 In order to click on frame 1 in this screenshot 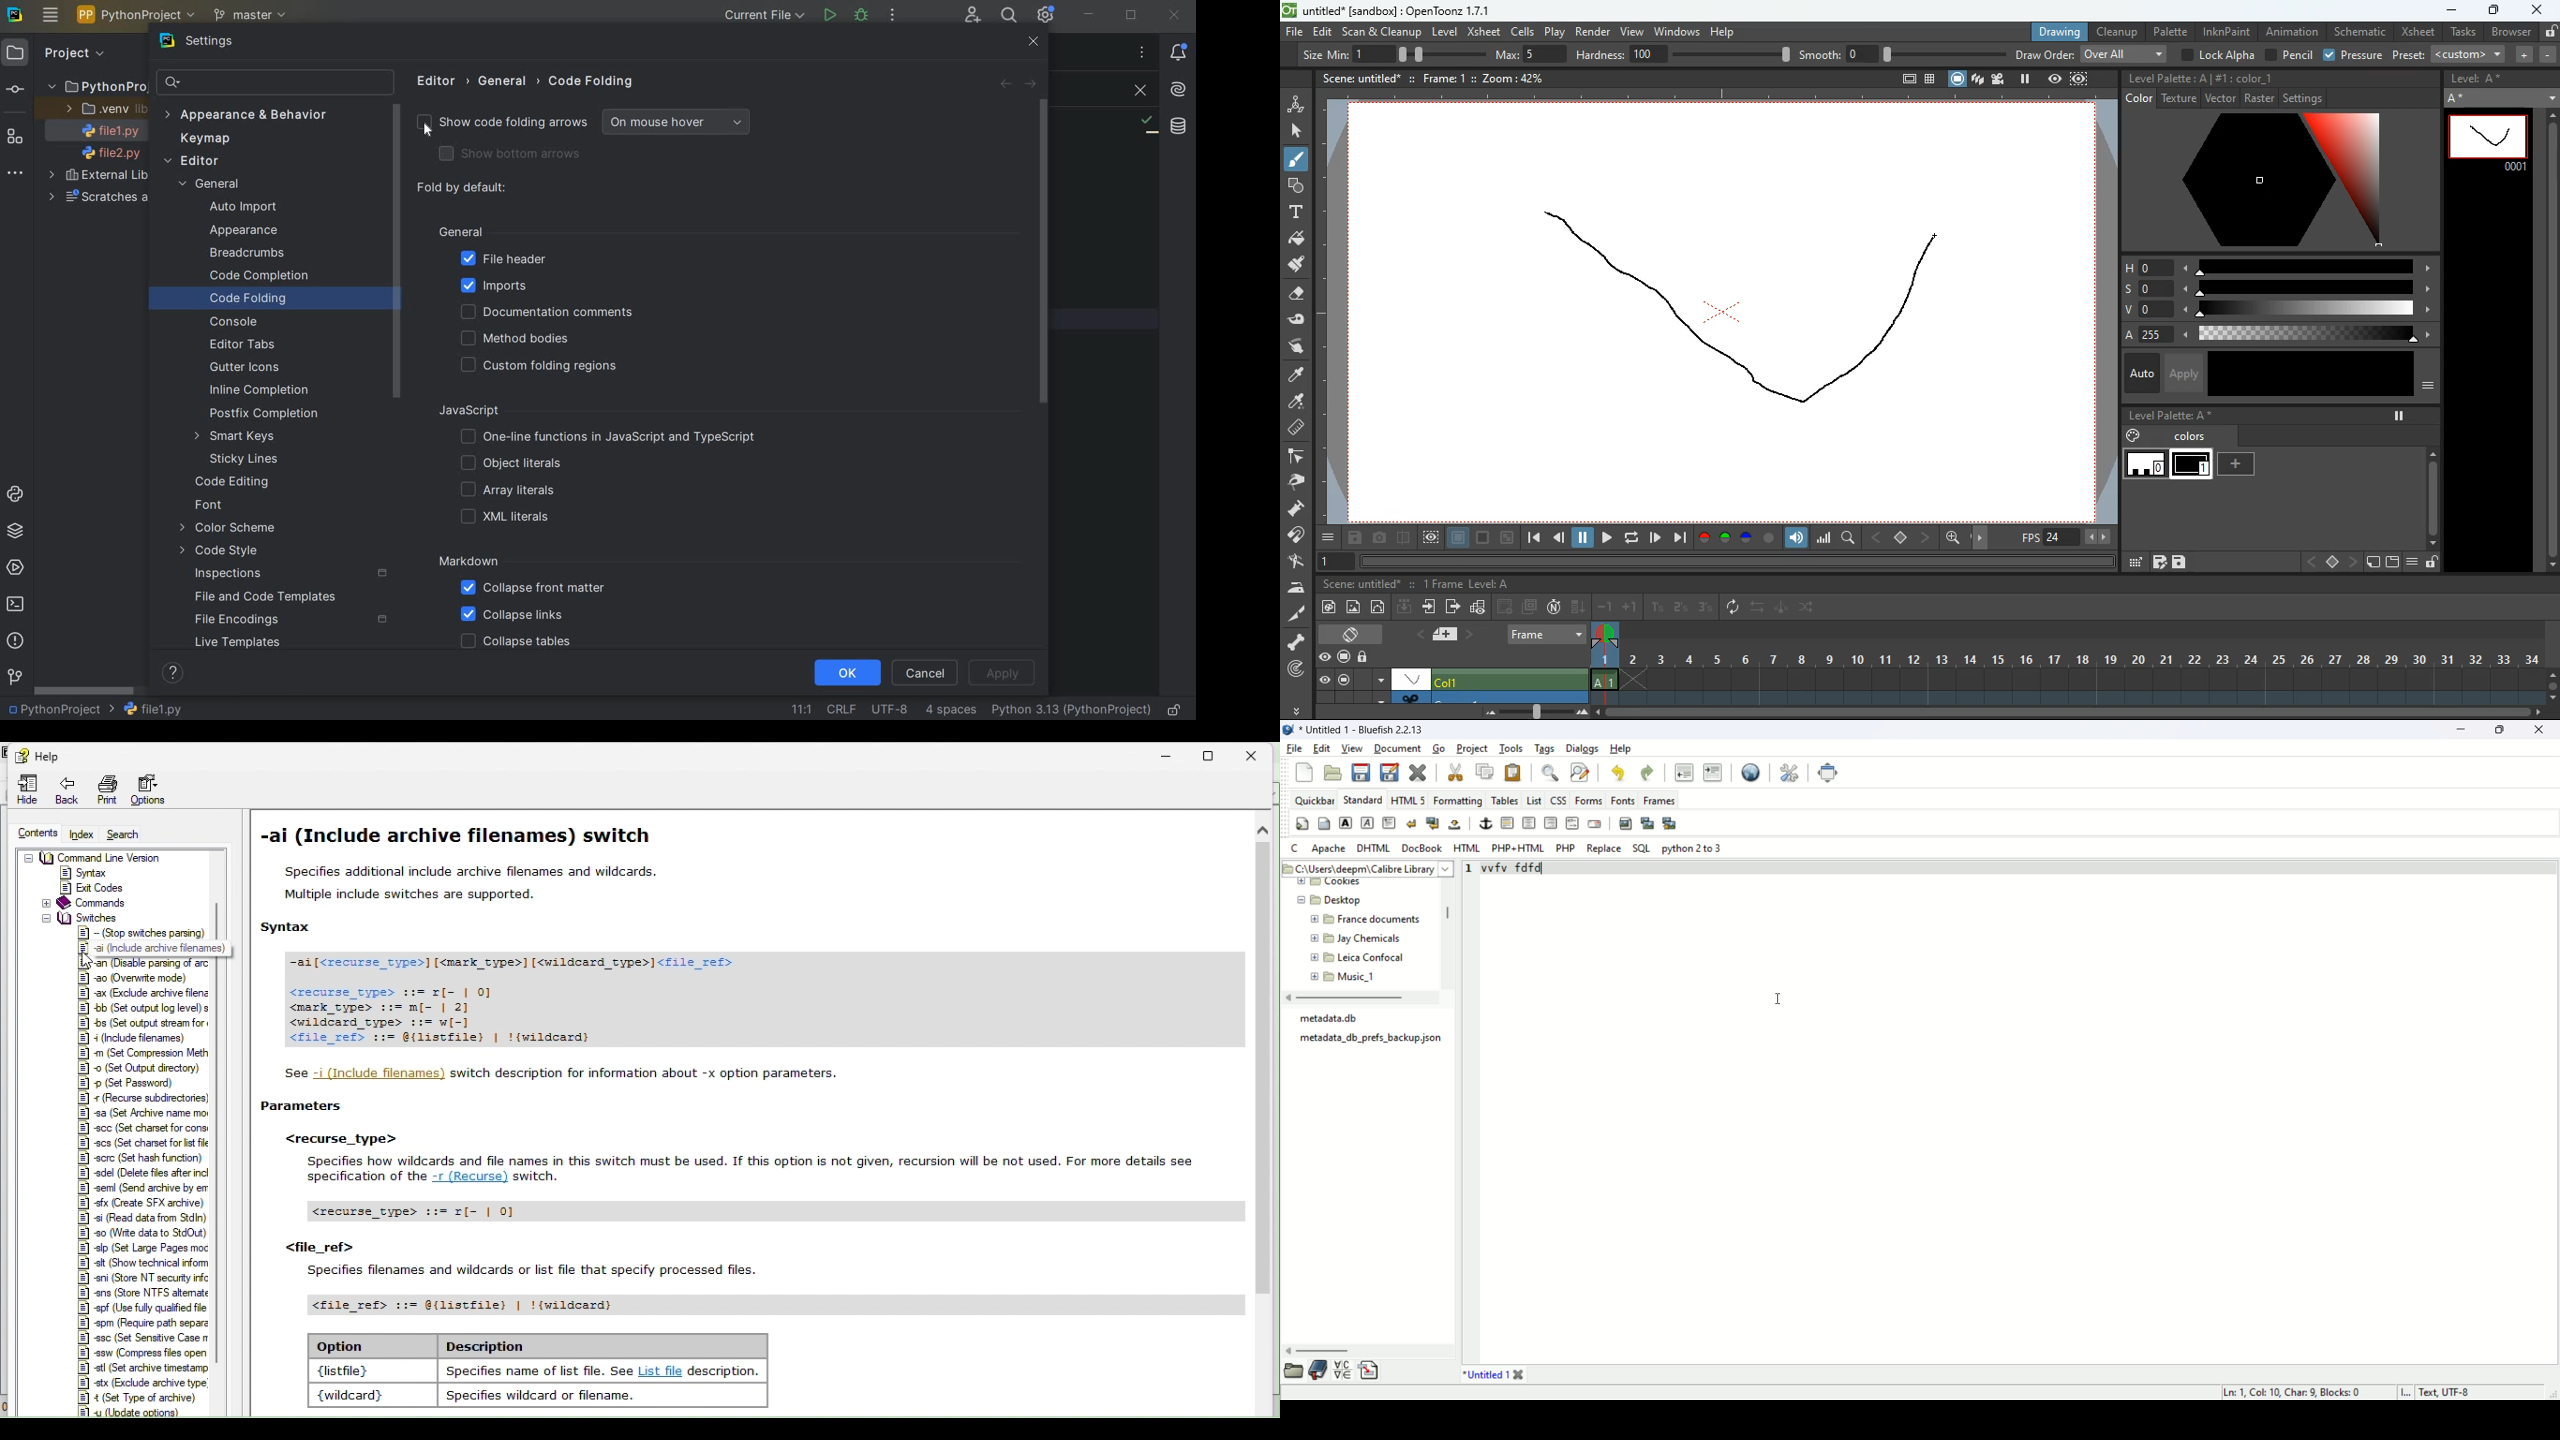, I will do `click(2192, 467)`.